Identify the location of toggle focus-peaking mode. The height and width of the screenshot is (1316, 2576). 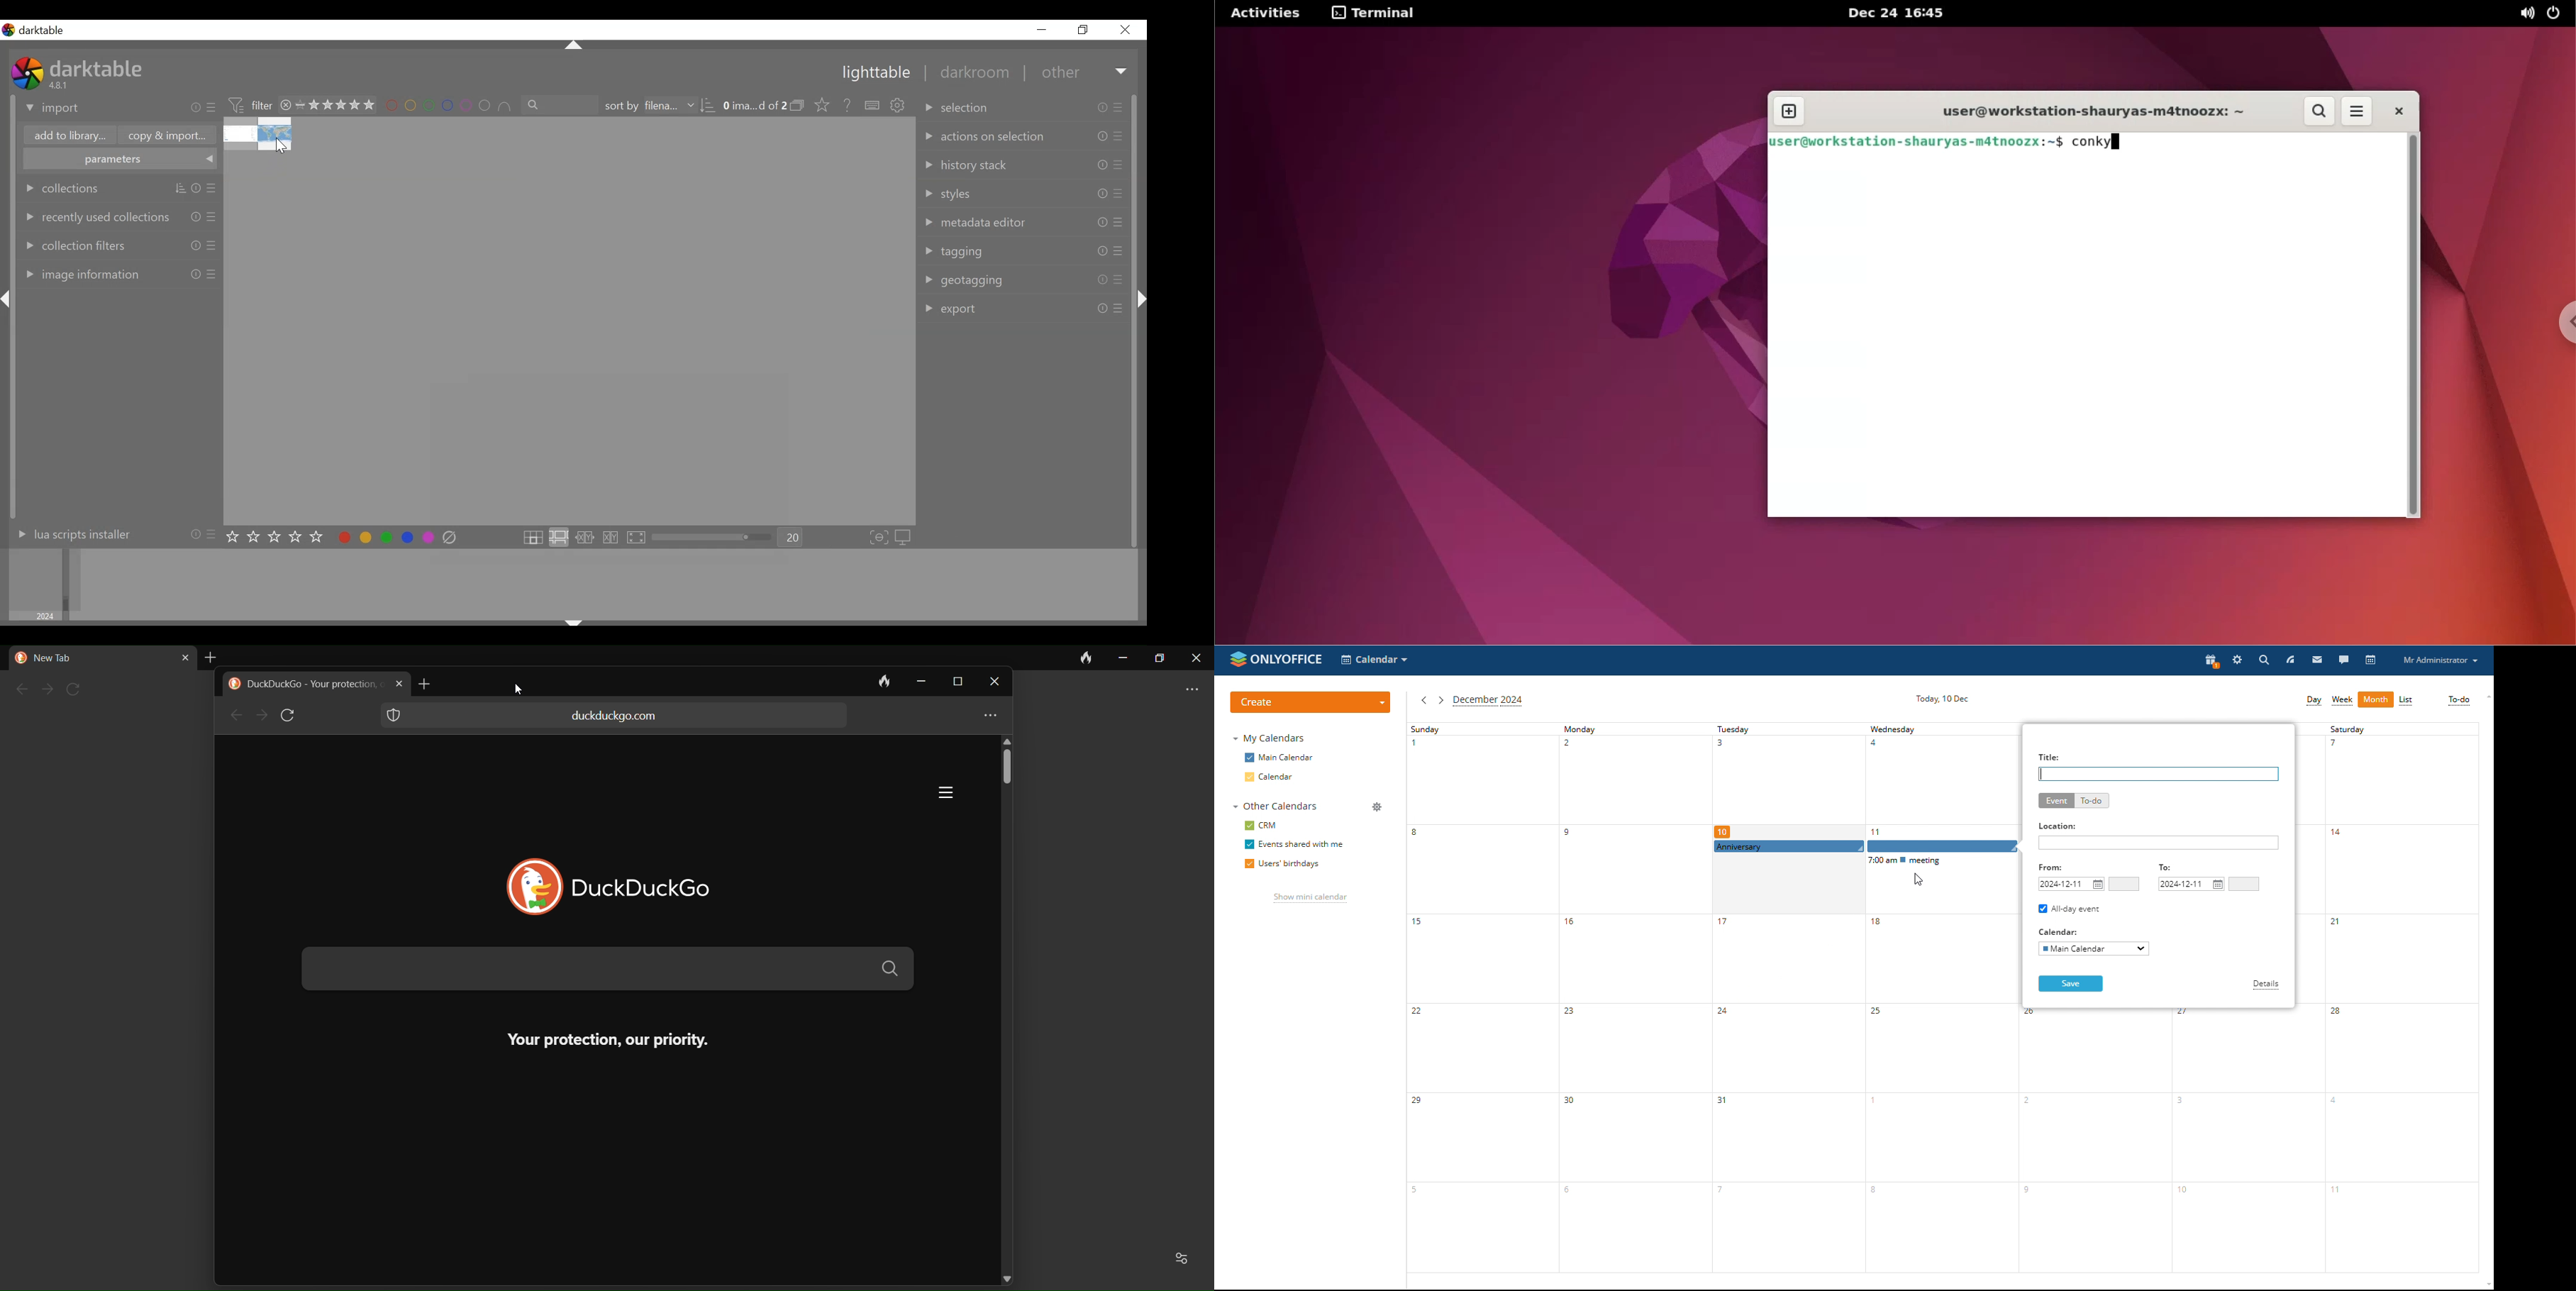
(880, 538).